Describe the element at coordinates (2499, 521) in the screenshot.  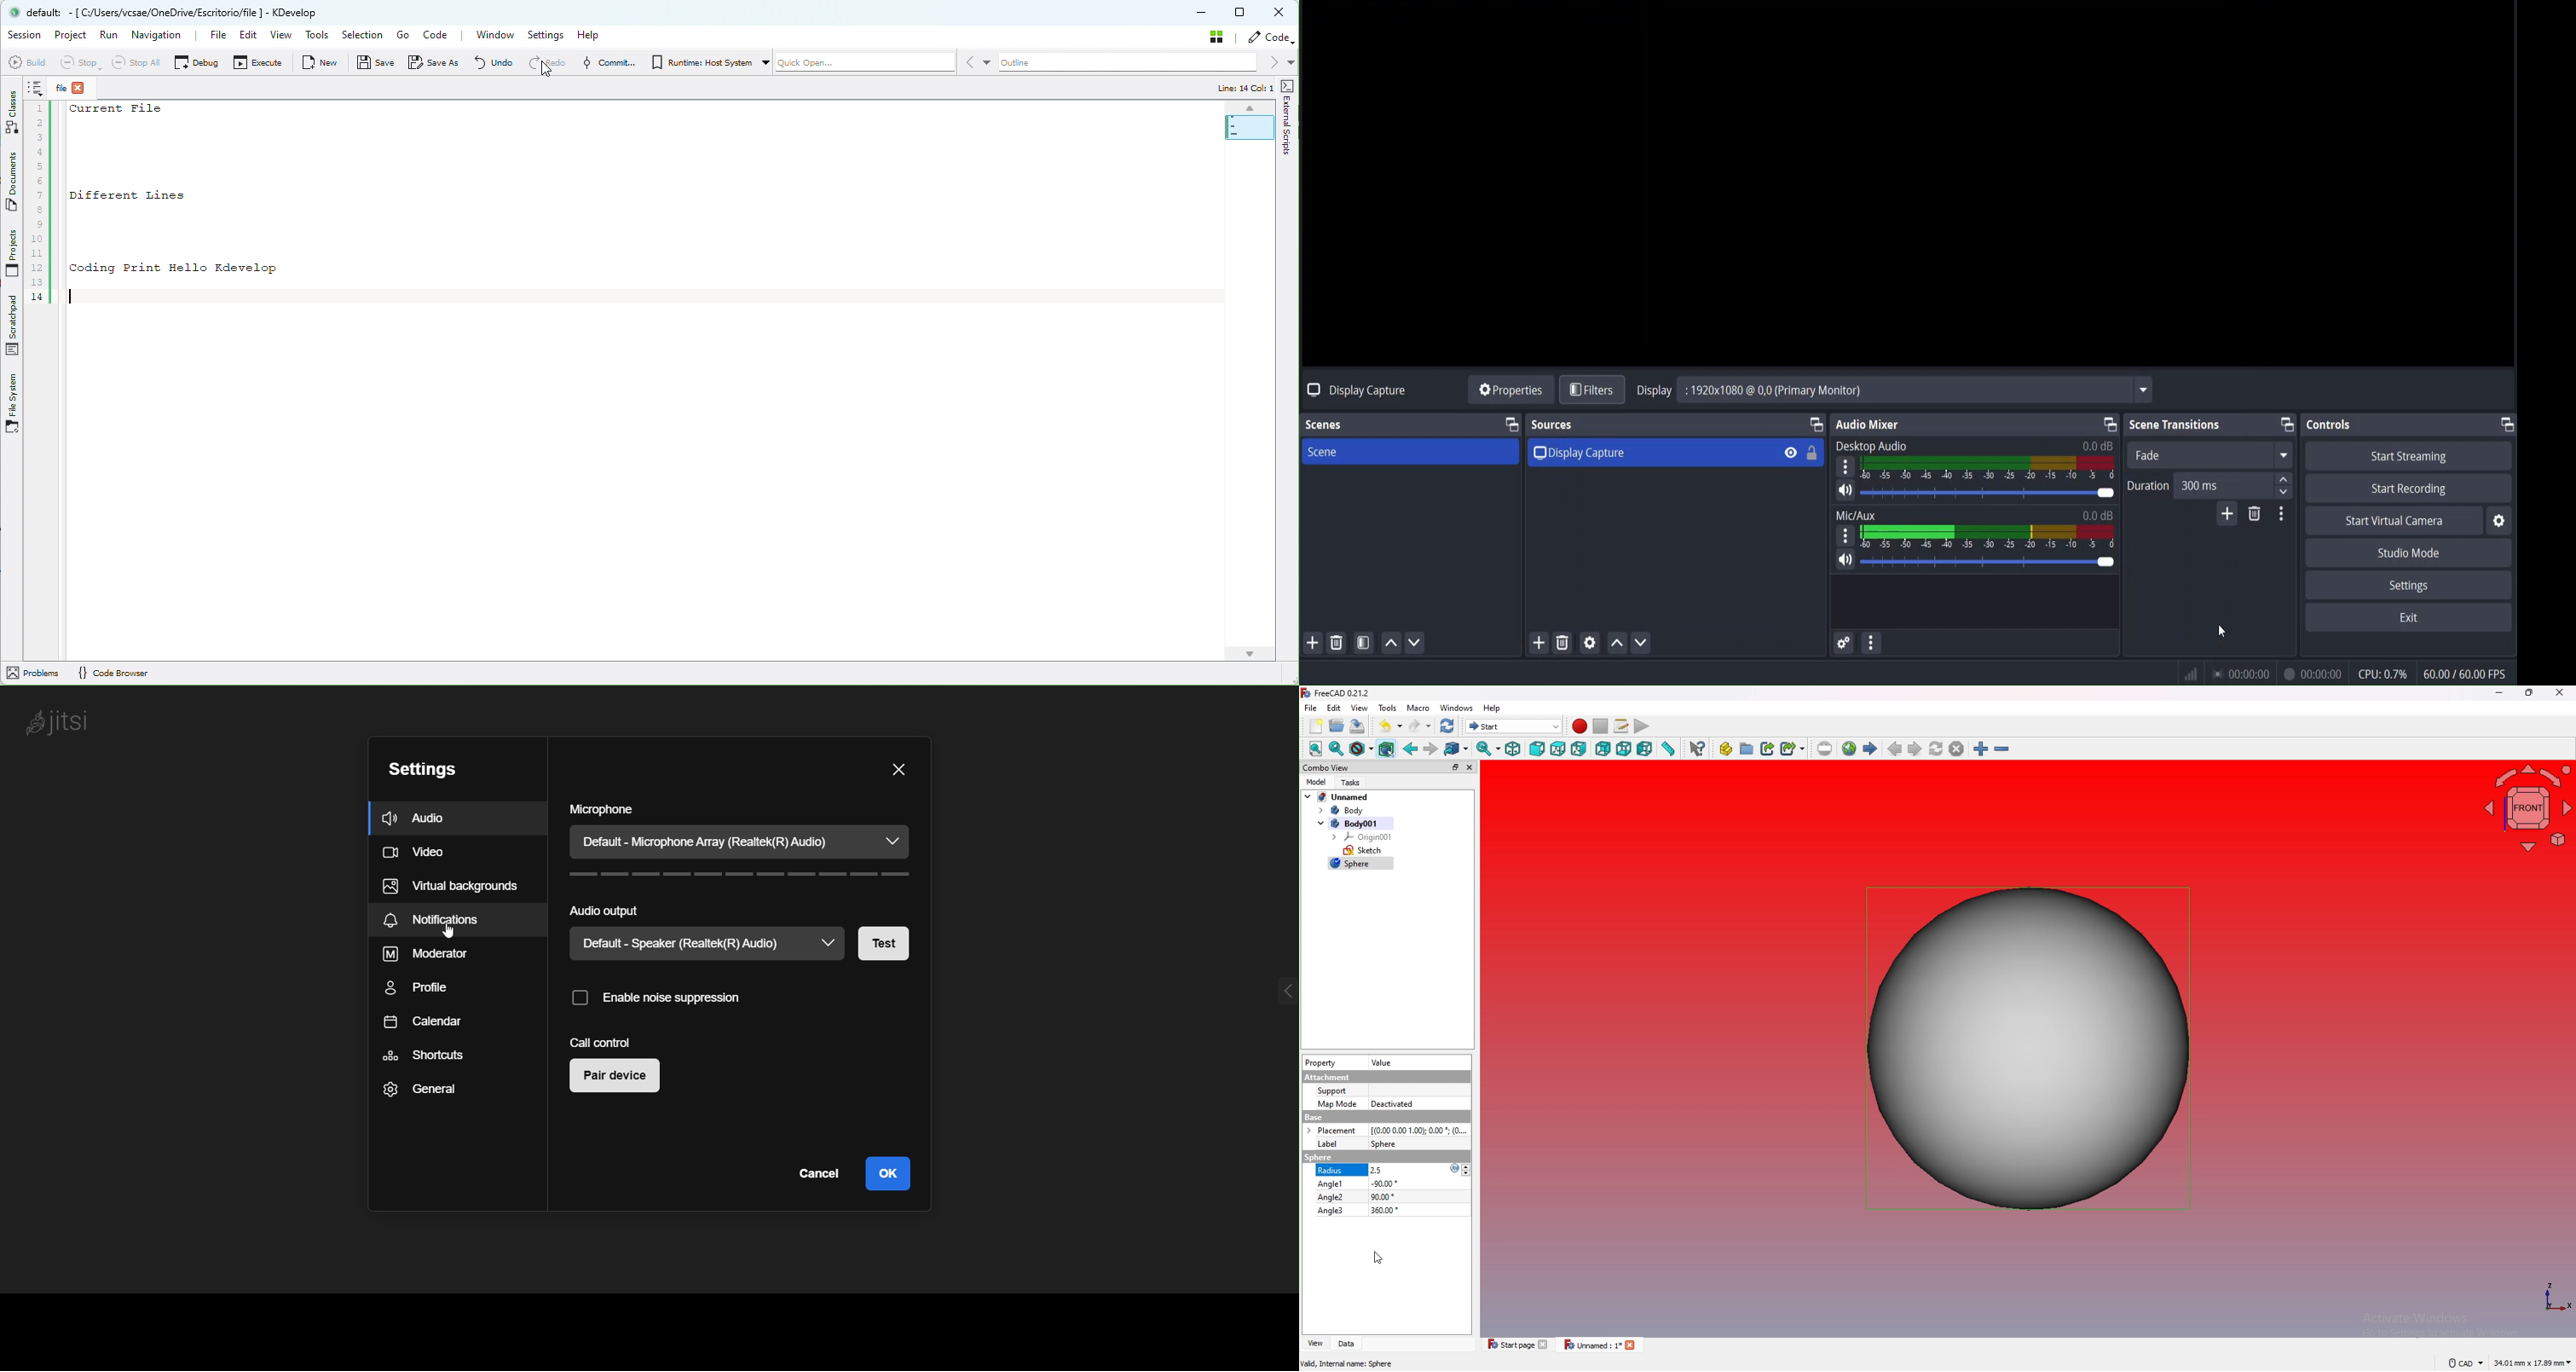
I see `settings` at that location.